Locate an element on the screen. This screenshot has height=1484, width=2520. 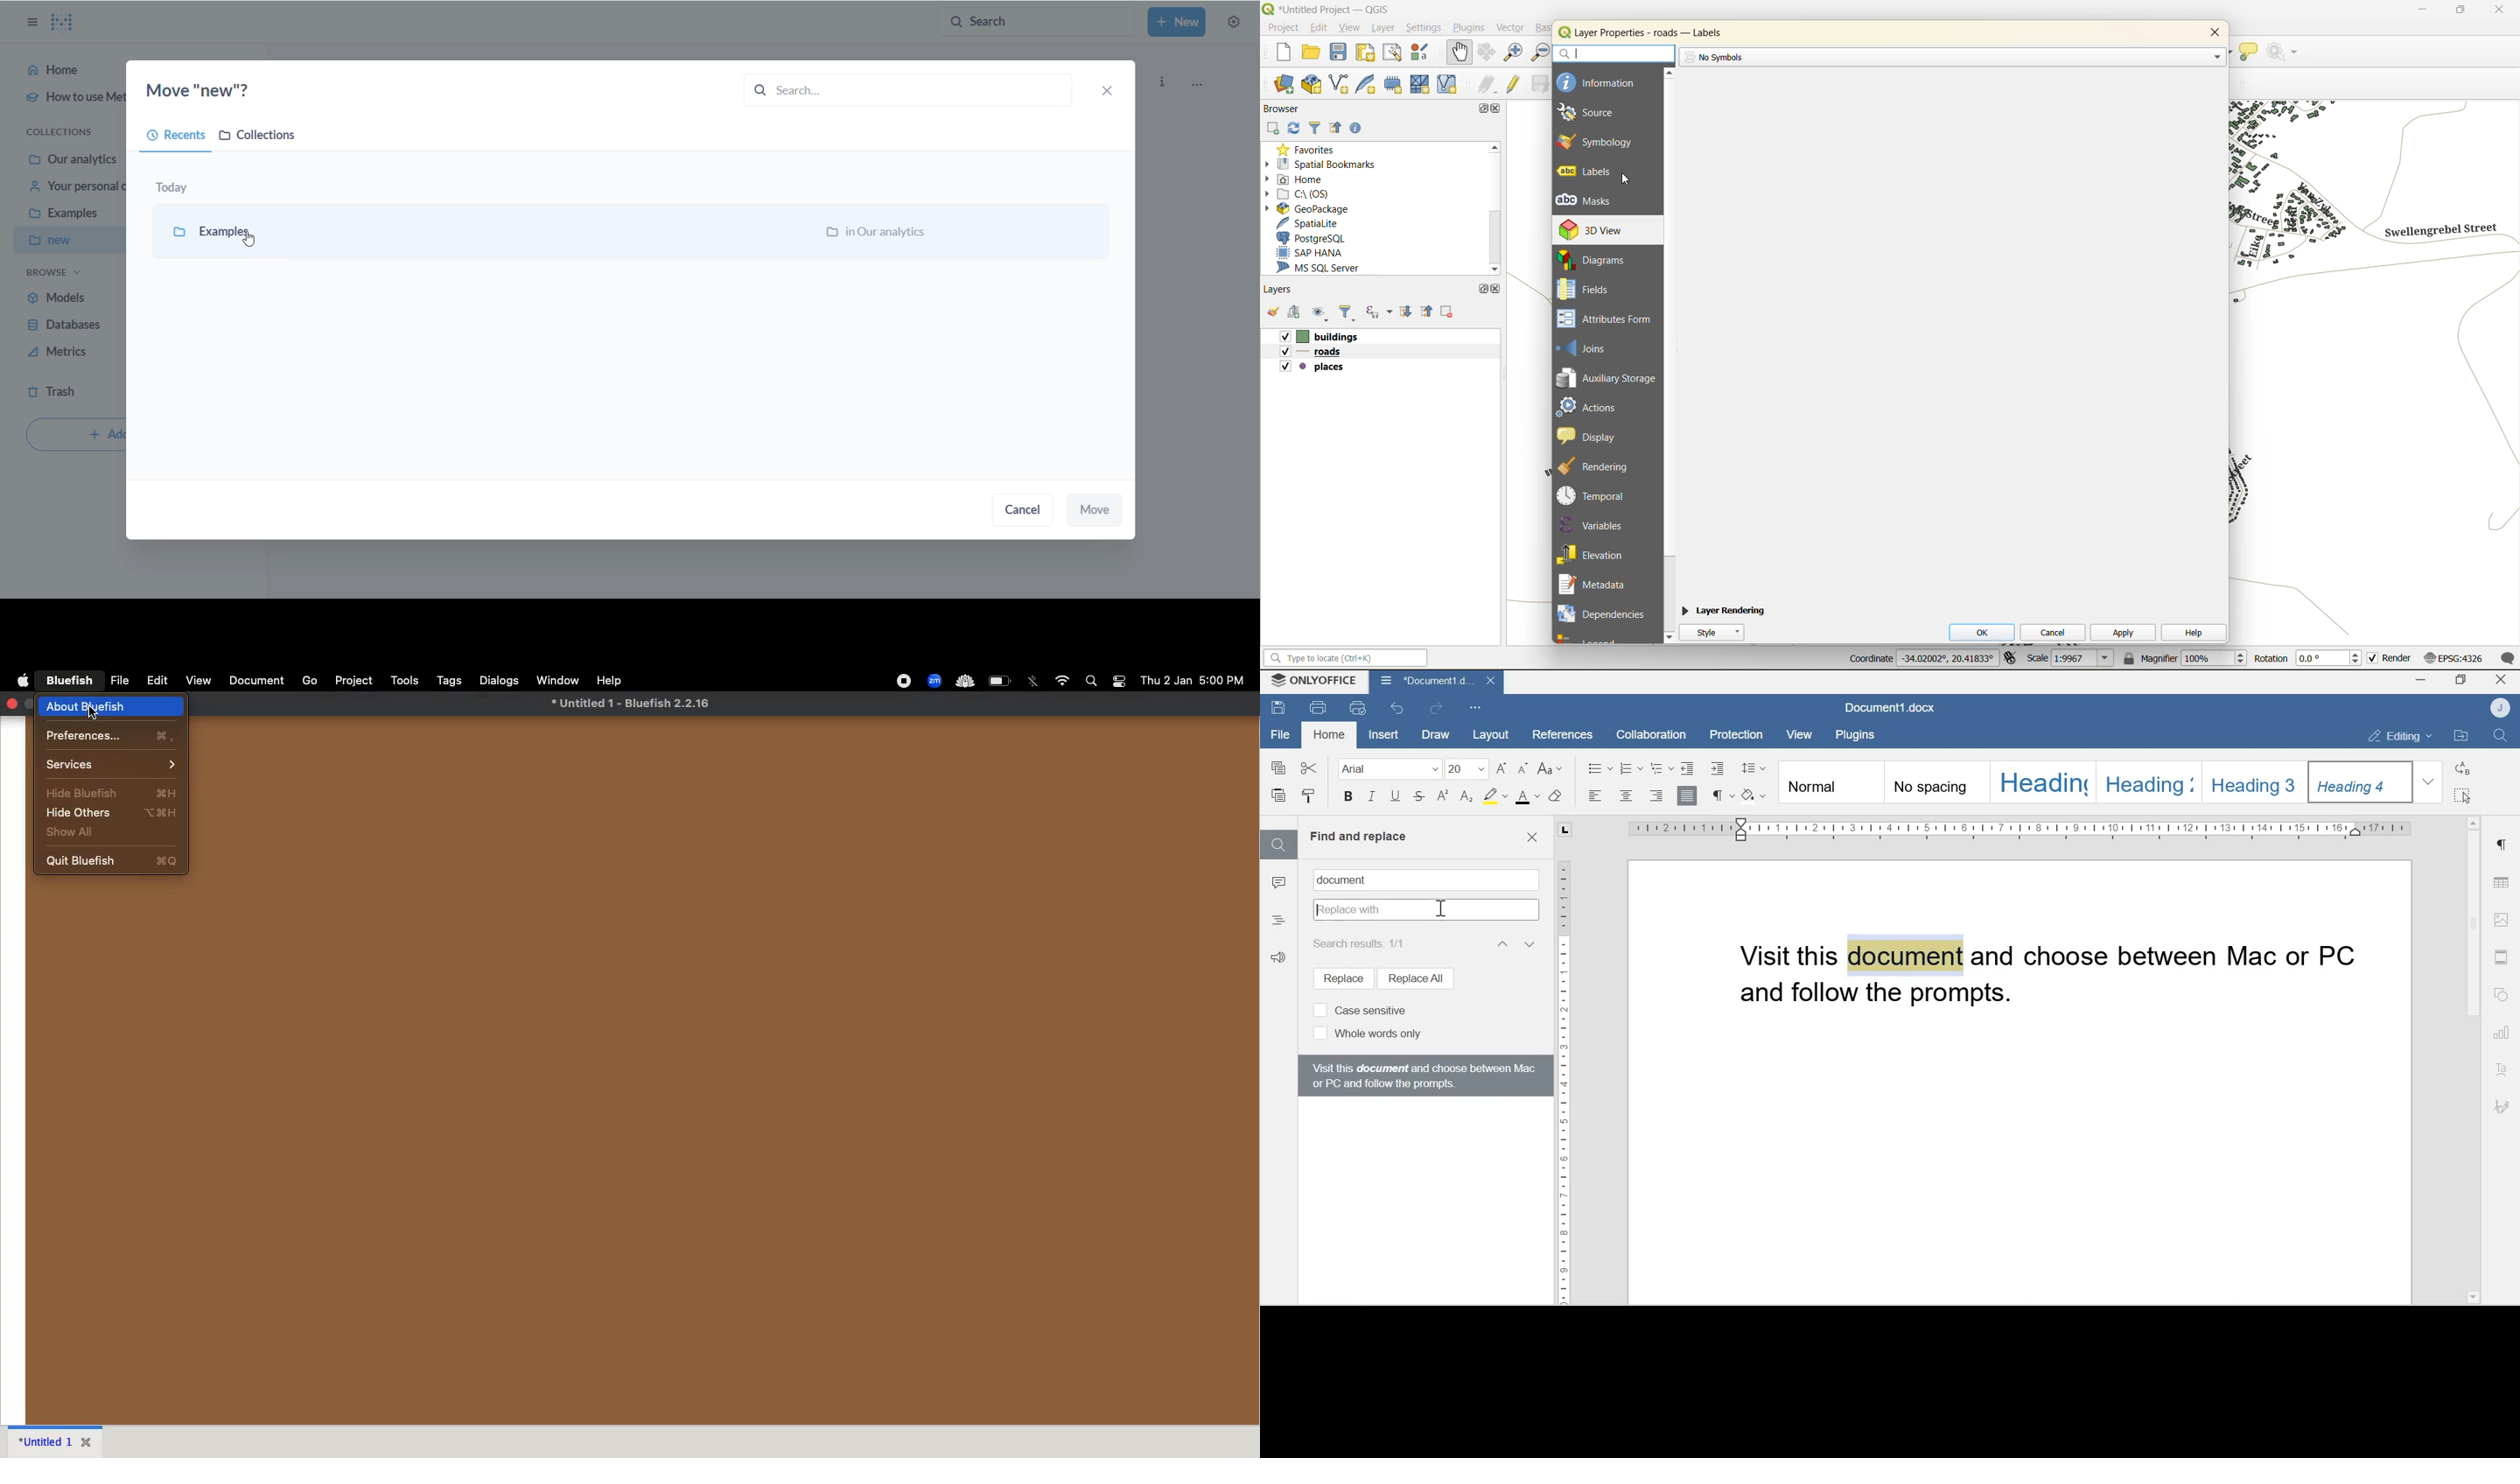
3d view is located at coordinates (1600, 230).